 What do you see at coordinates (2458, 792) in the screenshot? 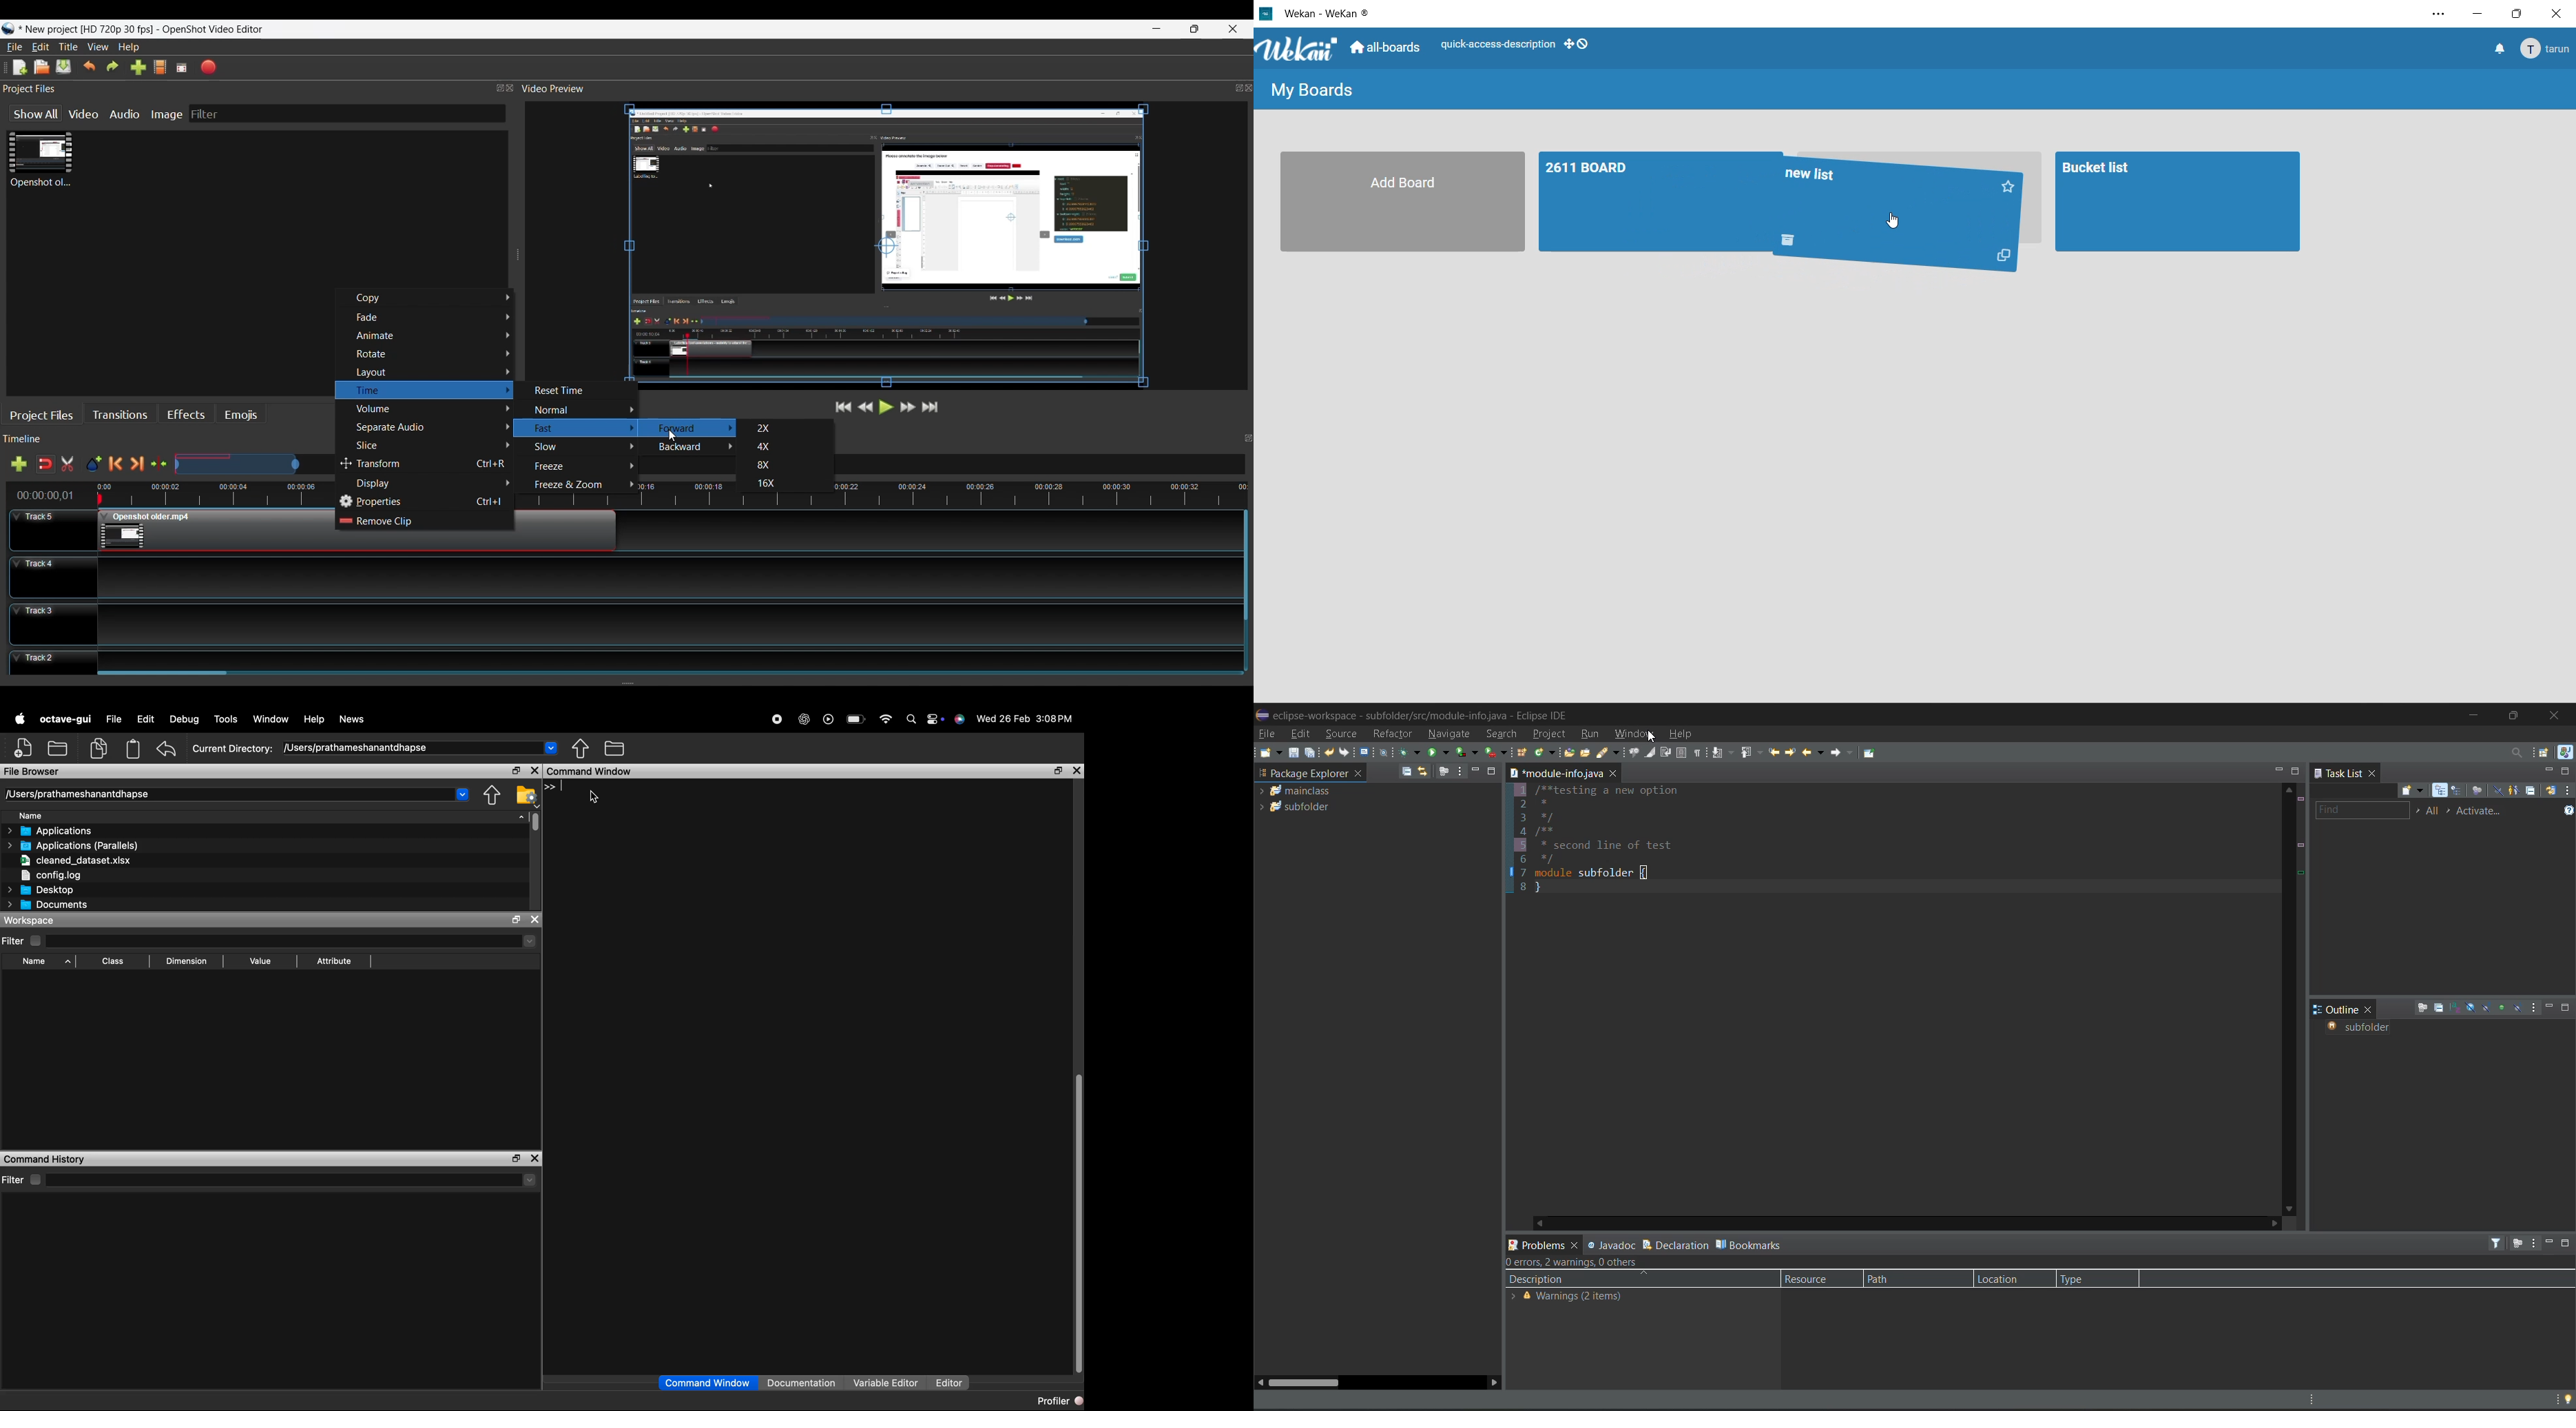
I see `scheduled` at bounding box center [2458, 792].